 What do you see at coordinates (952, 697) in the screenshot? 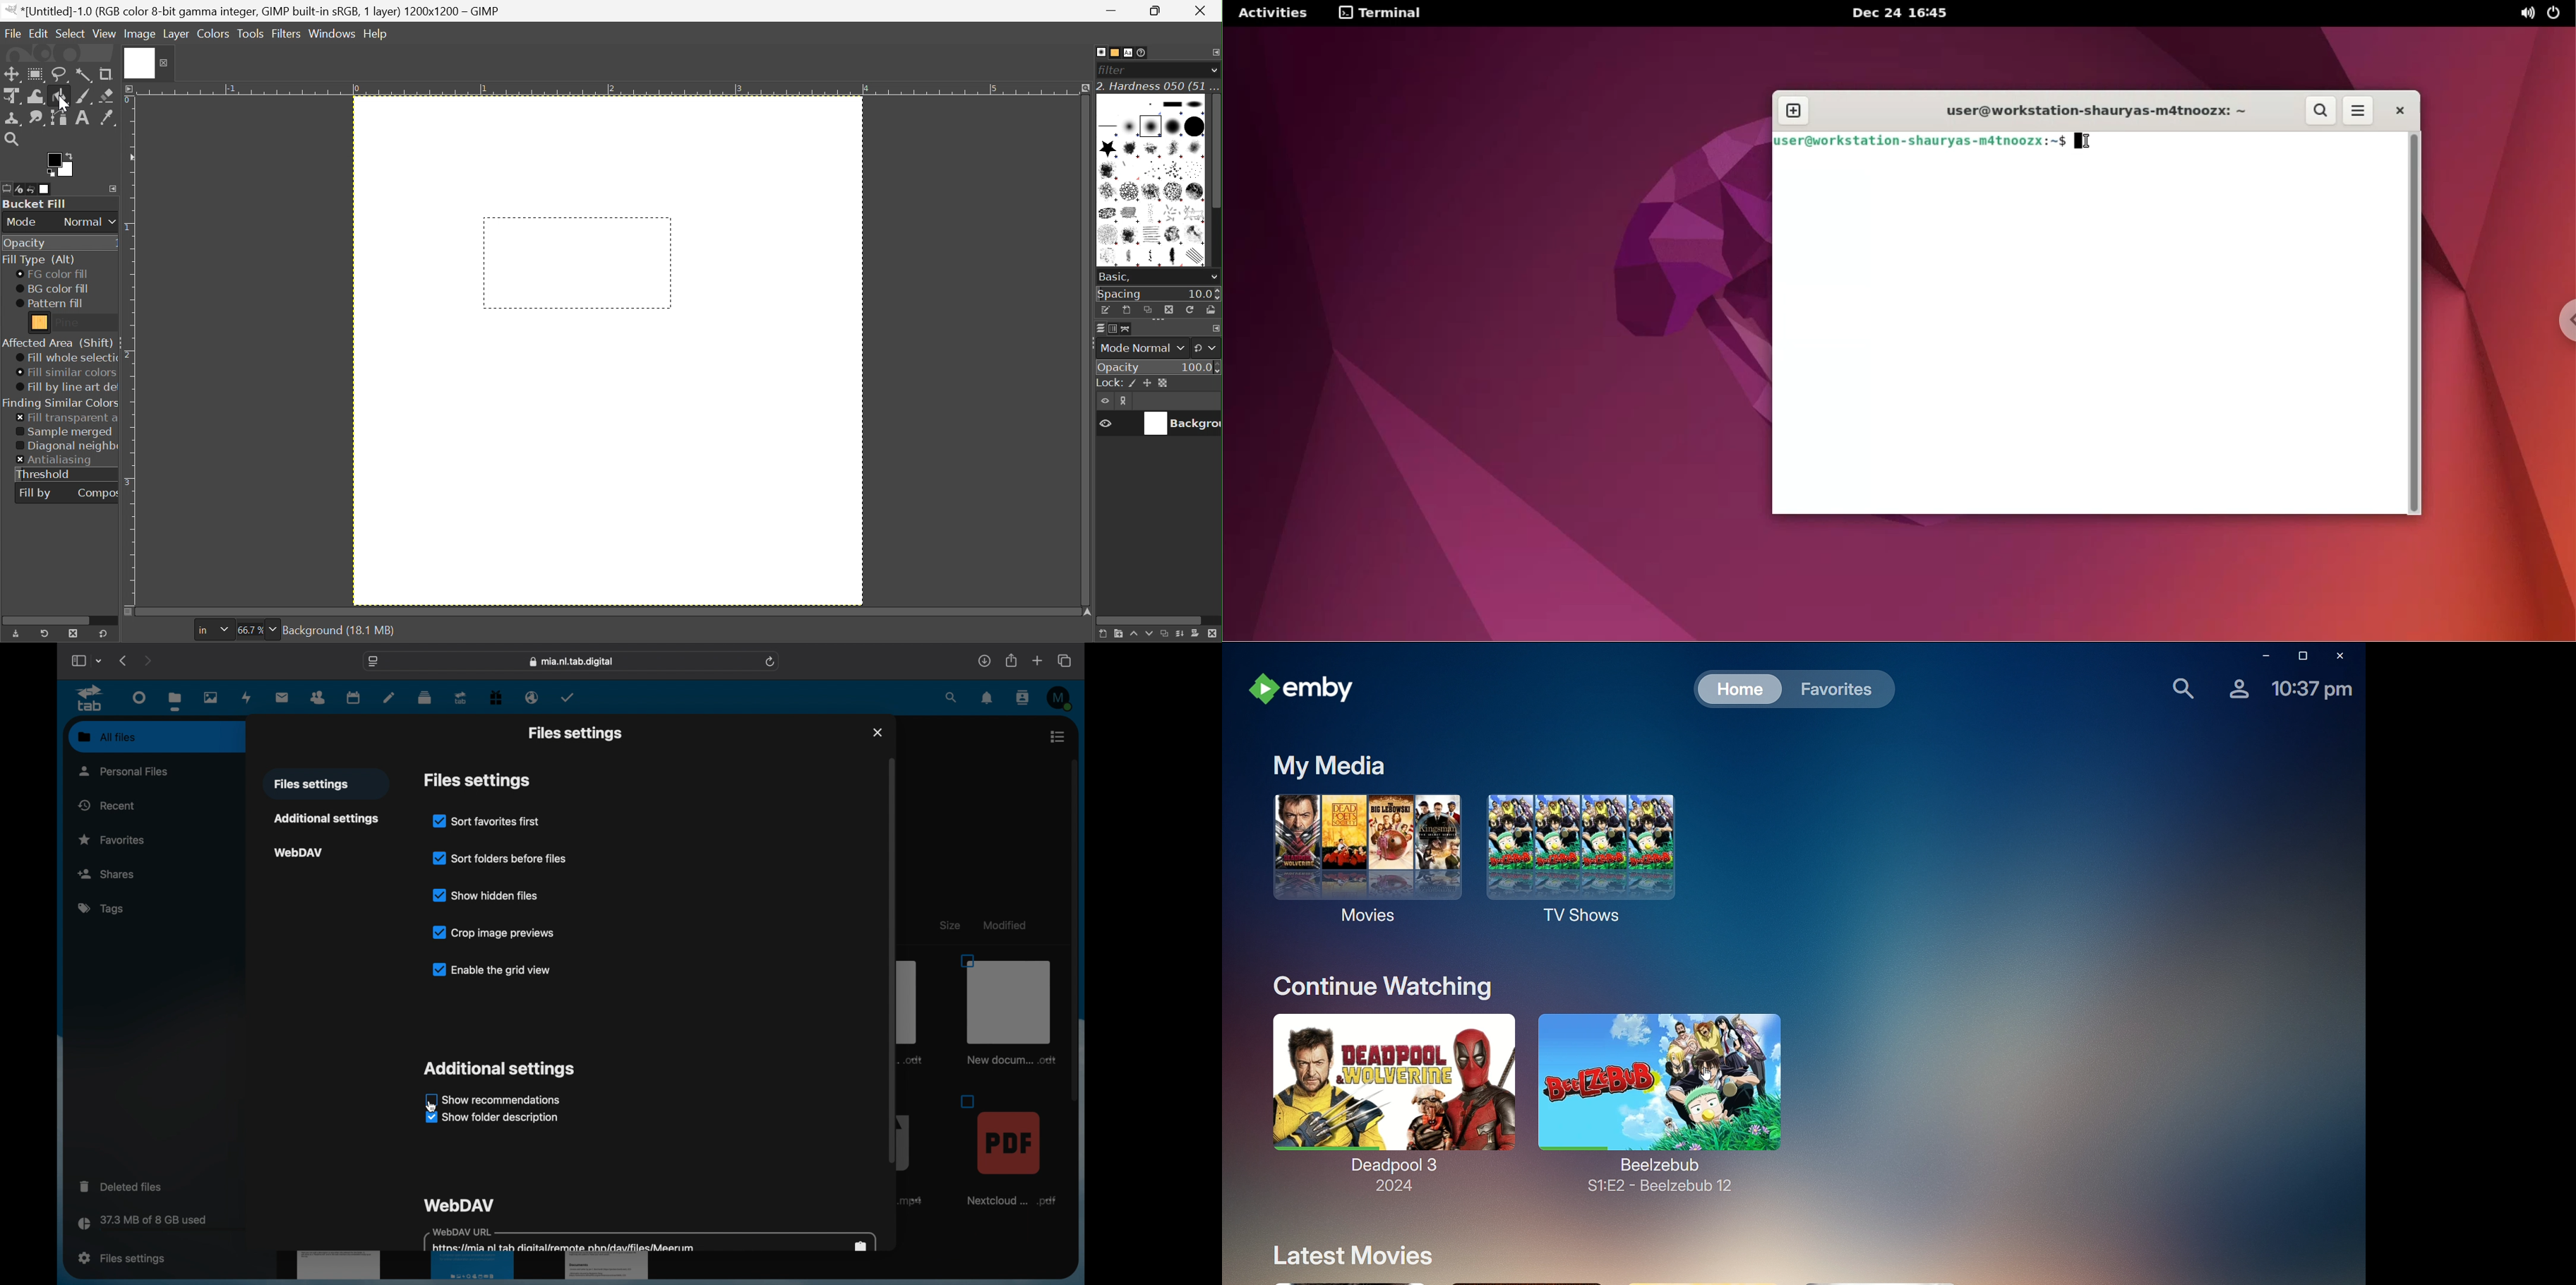
I see `search` at bounding box center [952, 697].